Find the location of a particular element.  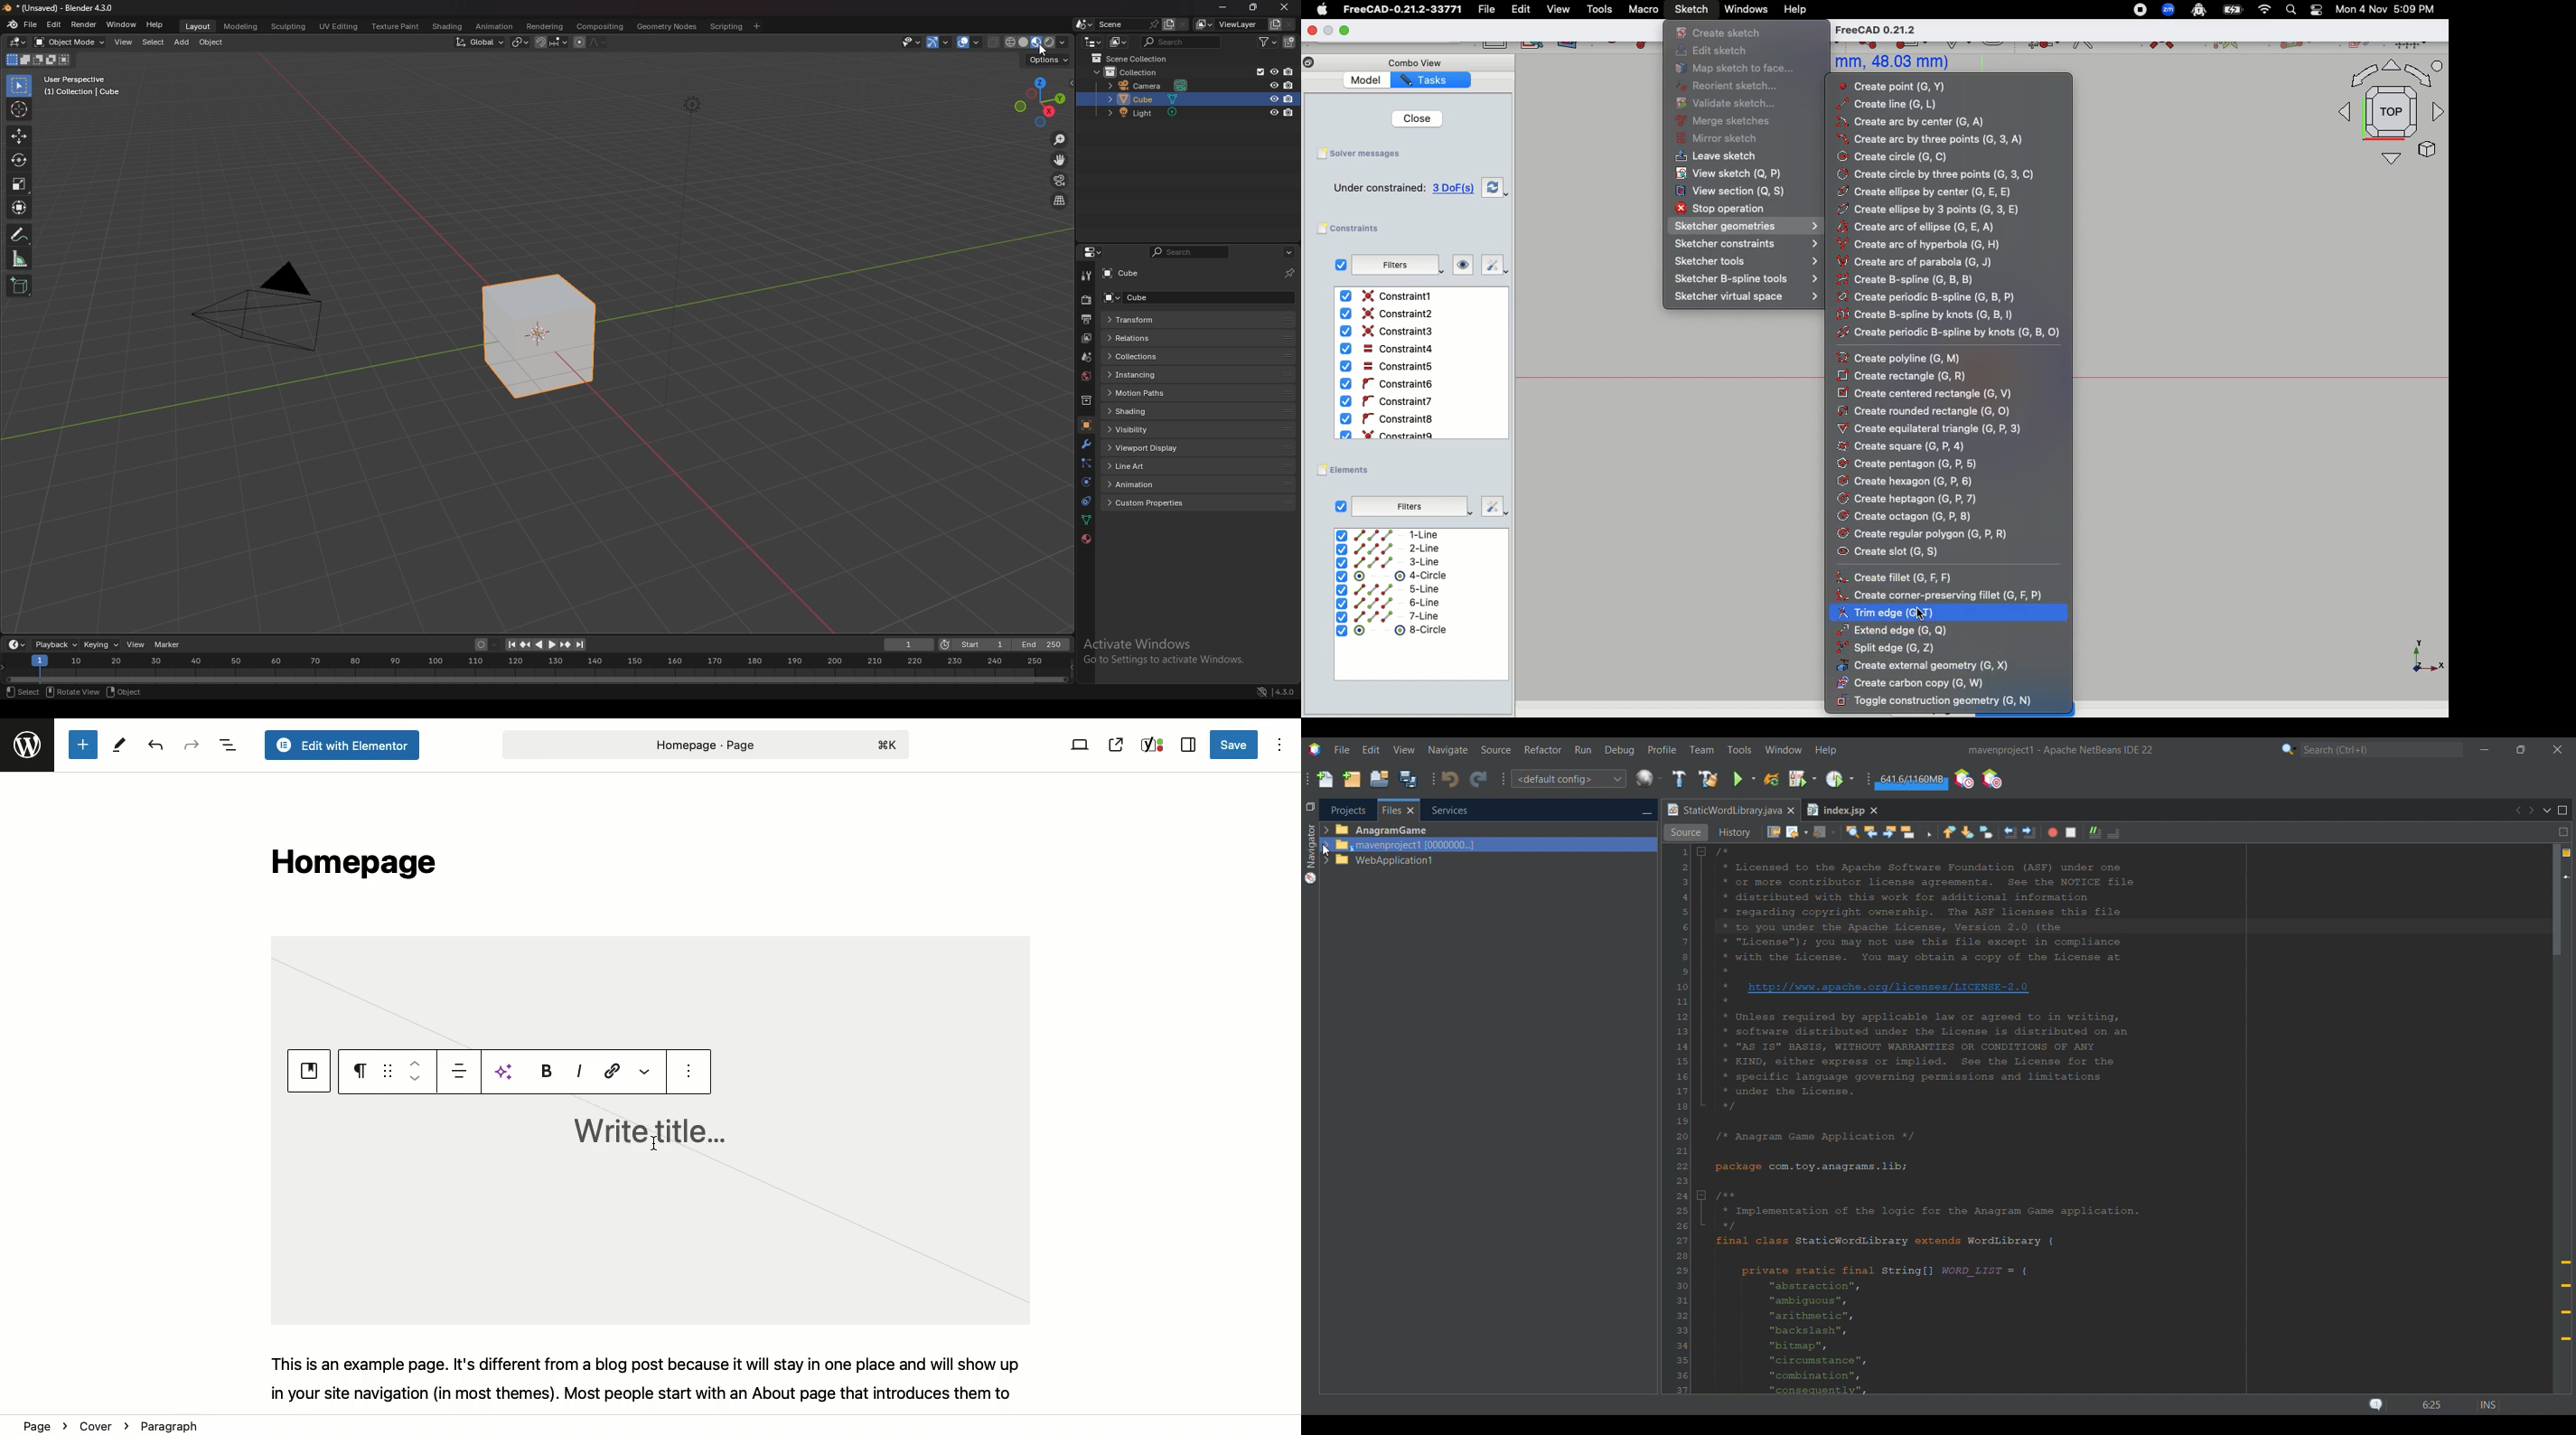

Battery is located at coordinates (2234, 9).